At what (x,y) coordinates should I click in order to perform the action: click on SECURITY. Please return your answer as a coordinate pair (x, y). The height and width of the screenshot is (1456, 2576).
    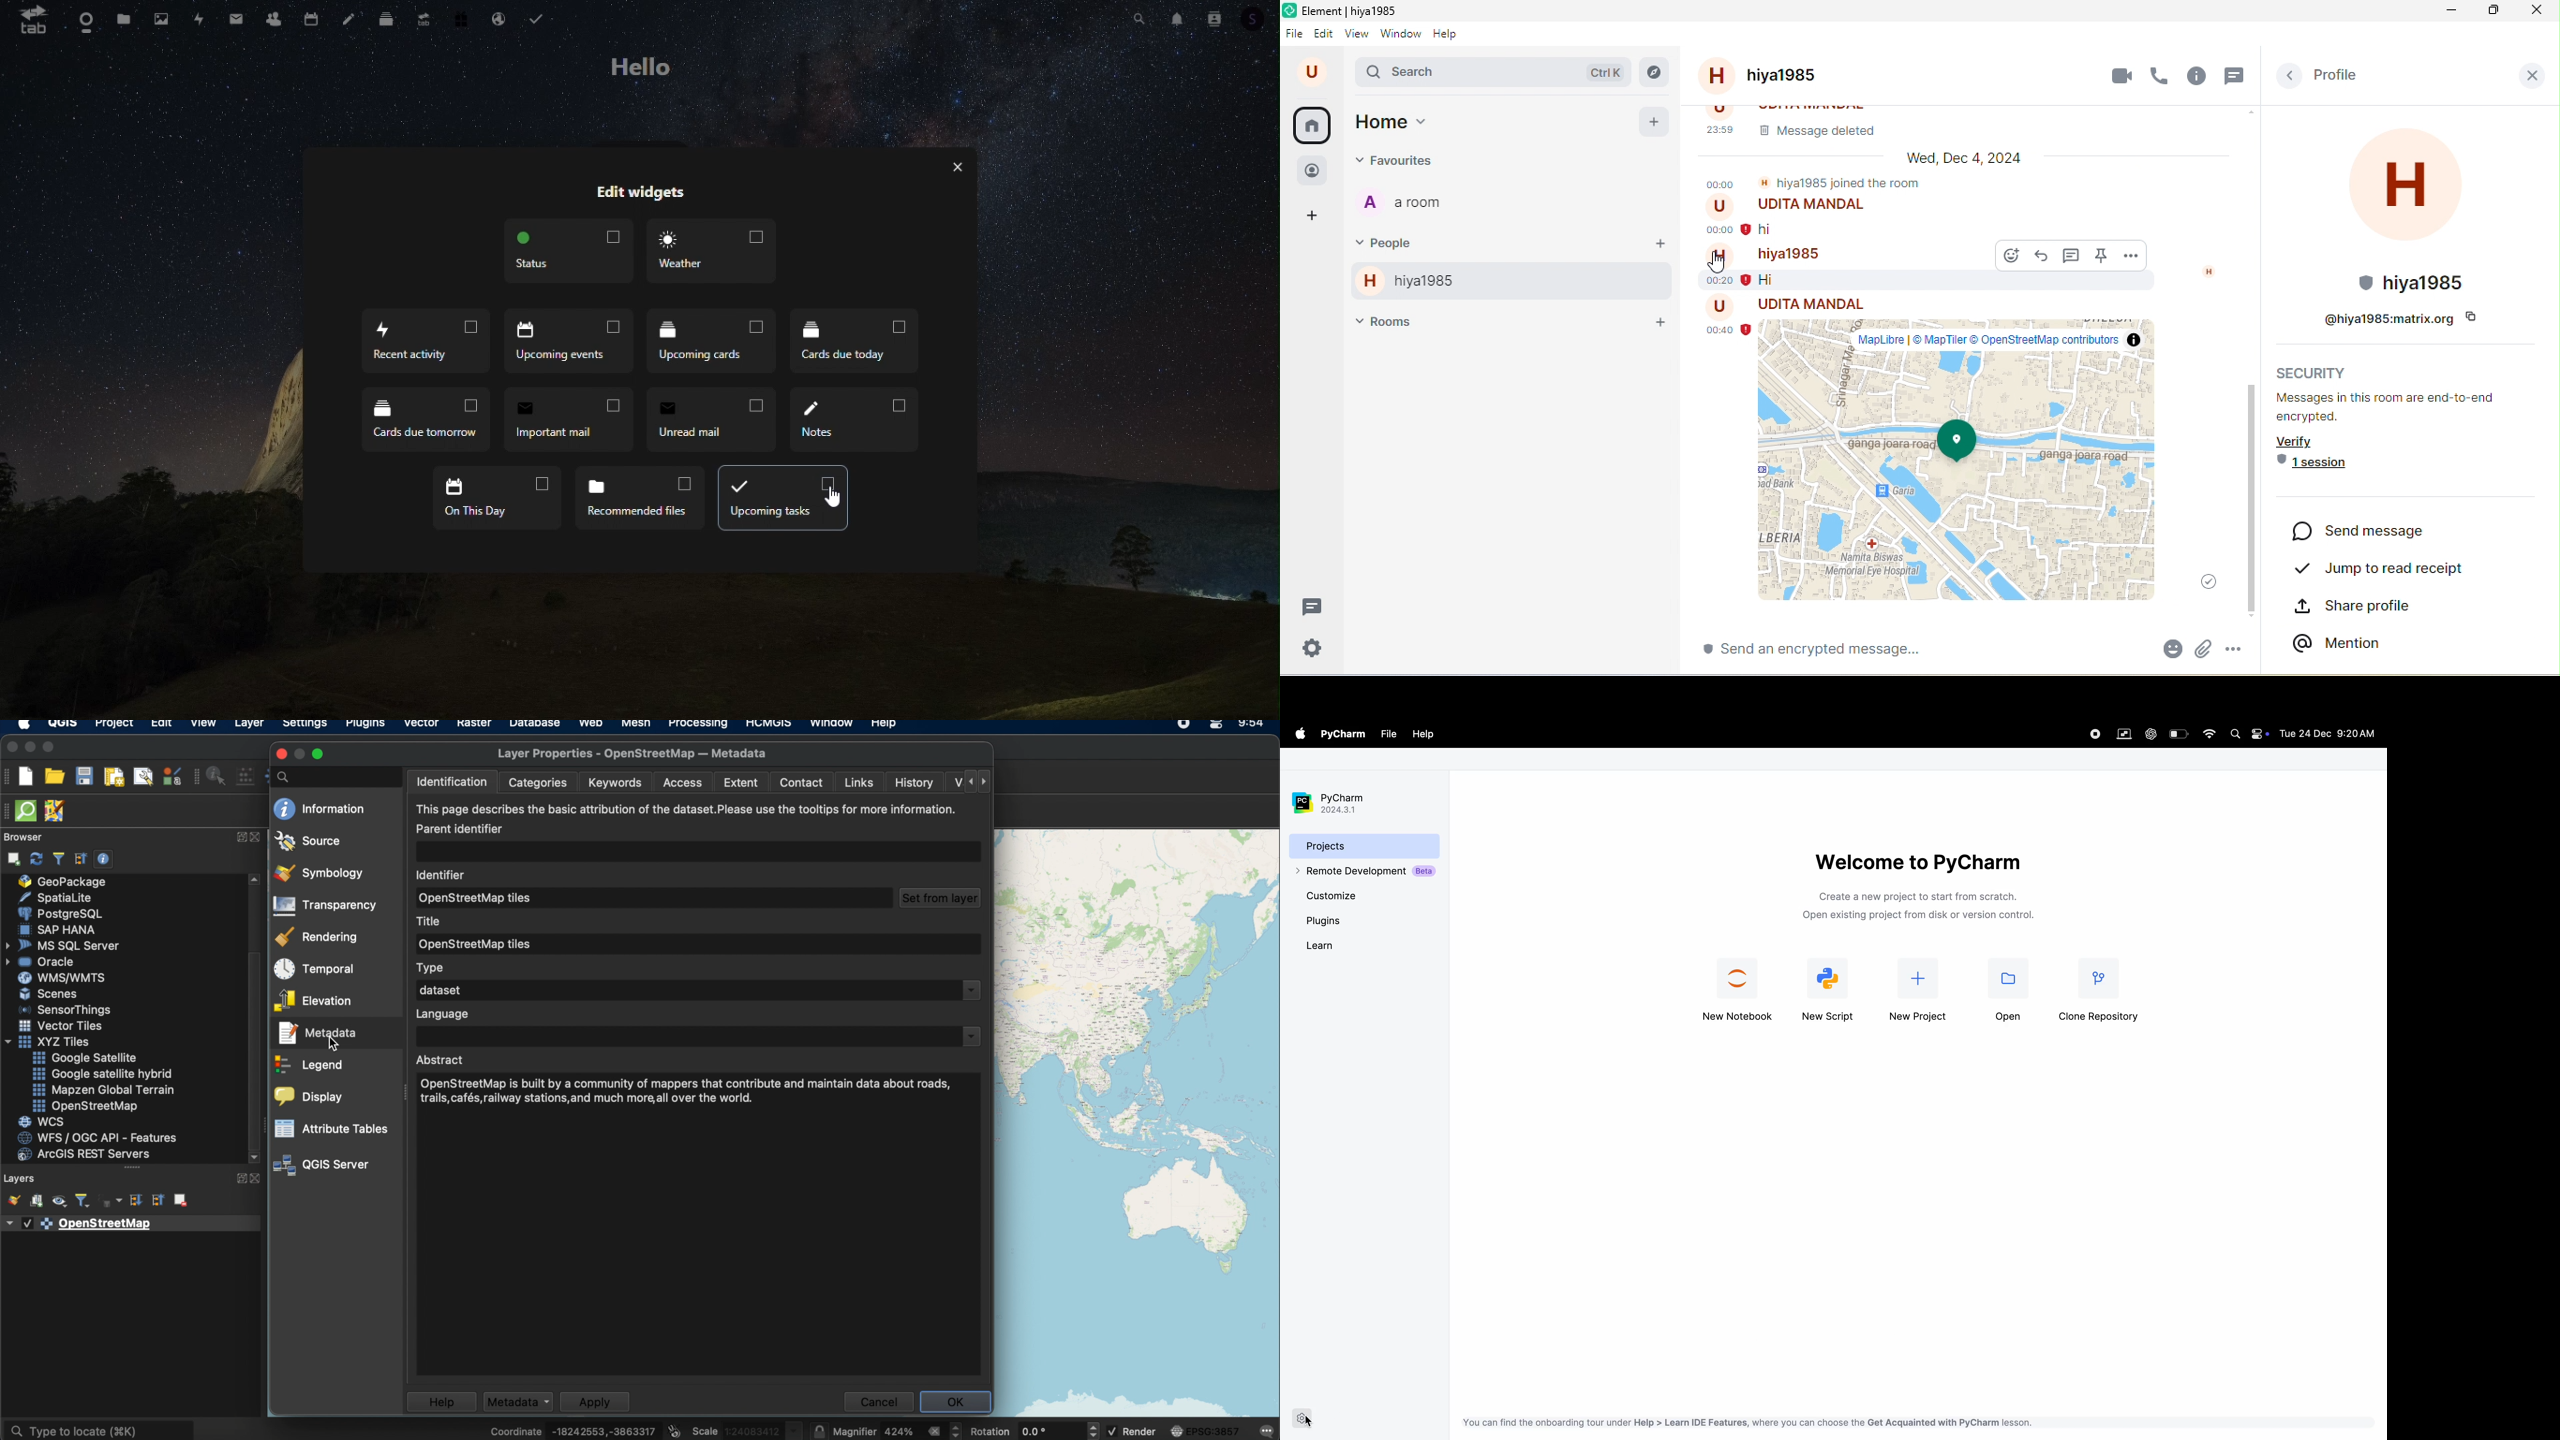
    Looking at the image, I should click on (2310, 373).